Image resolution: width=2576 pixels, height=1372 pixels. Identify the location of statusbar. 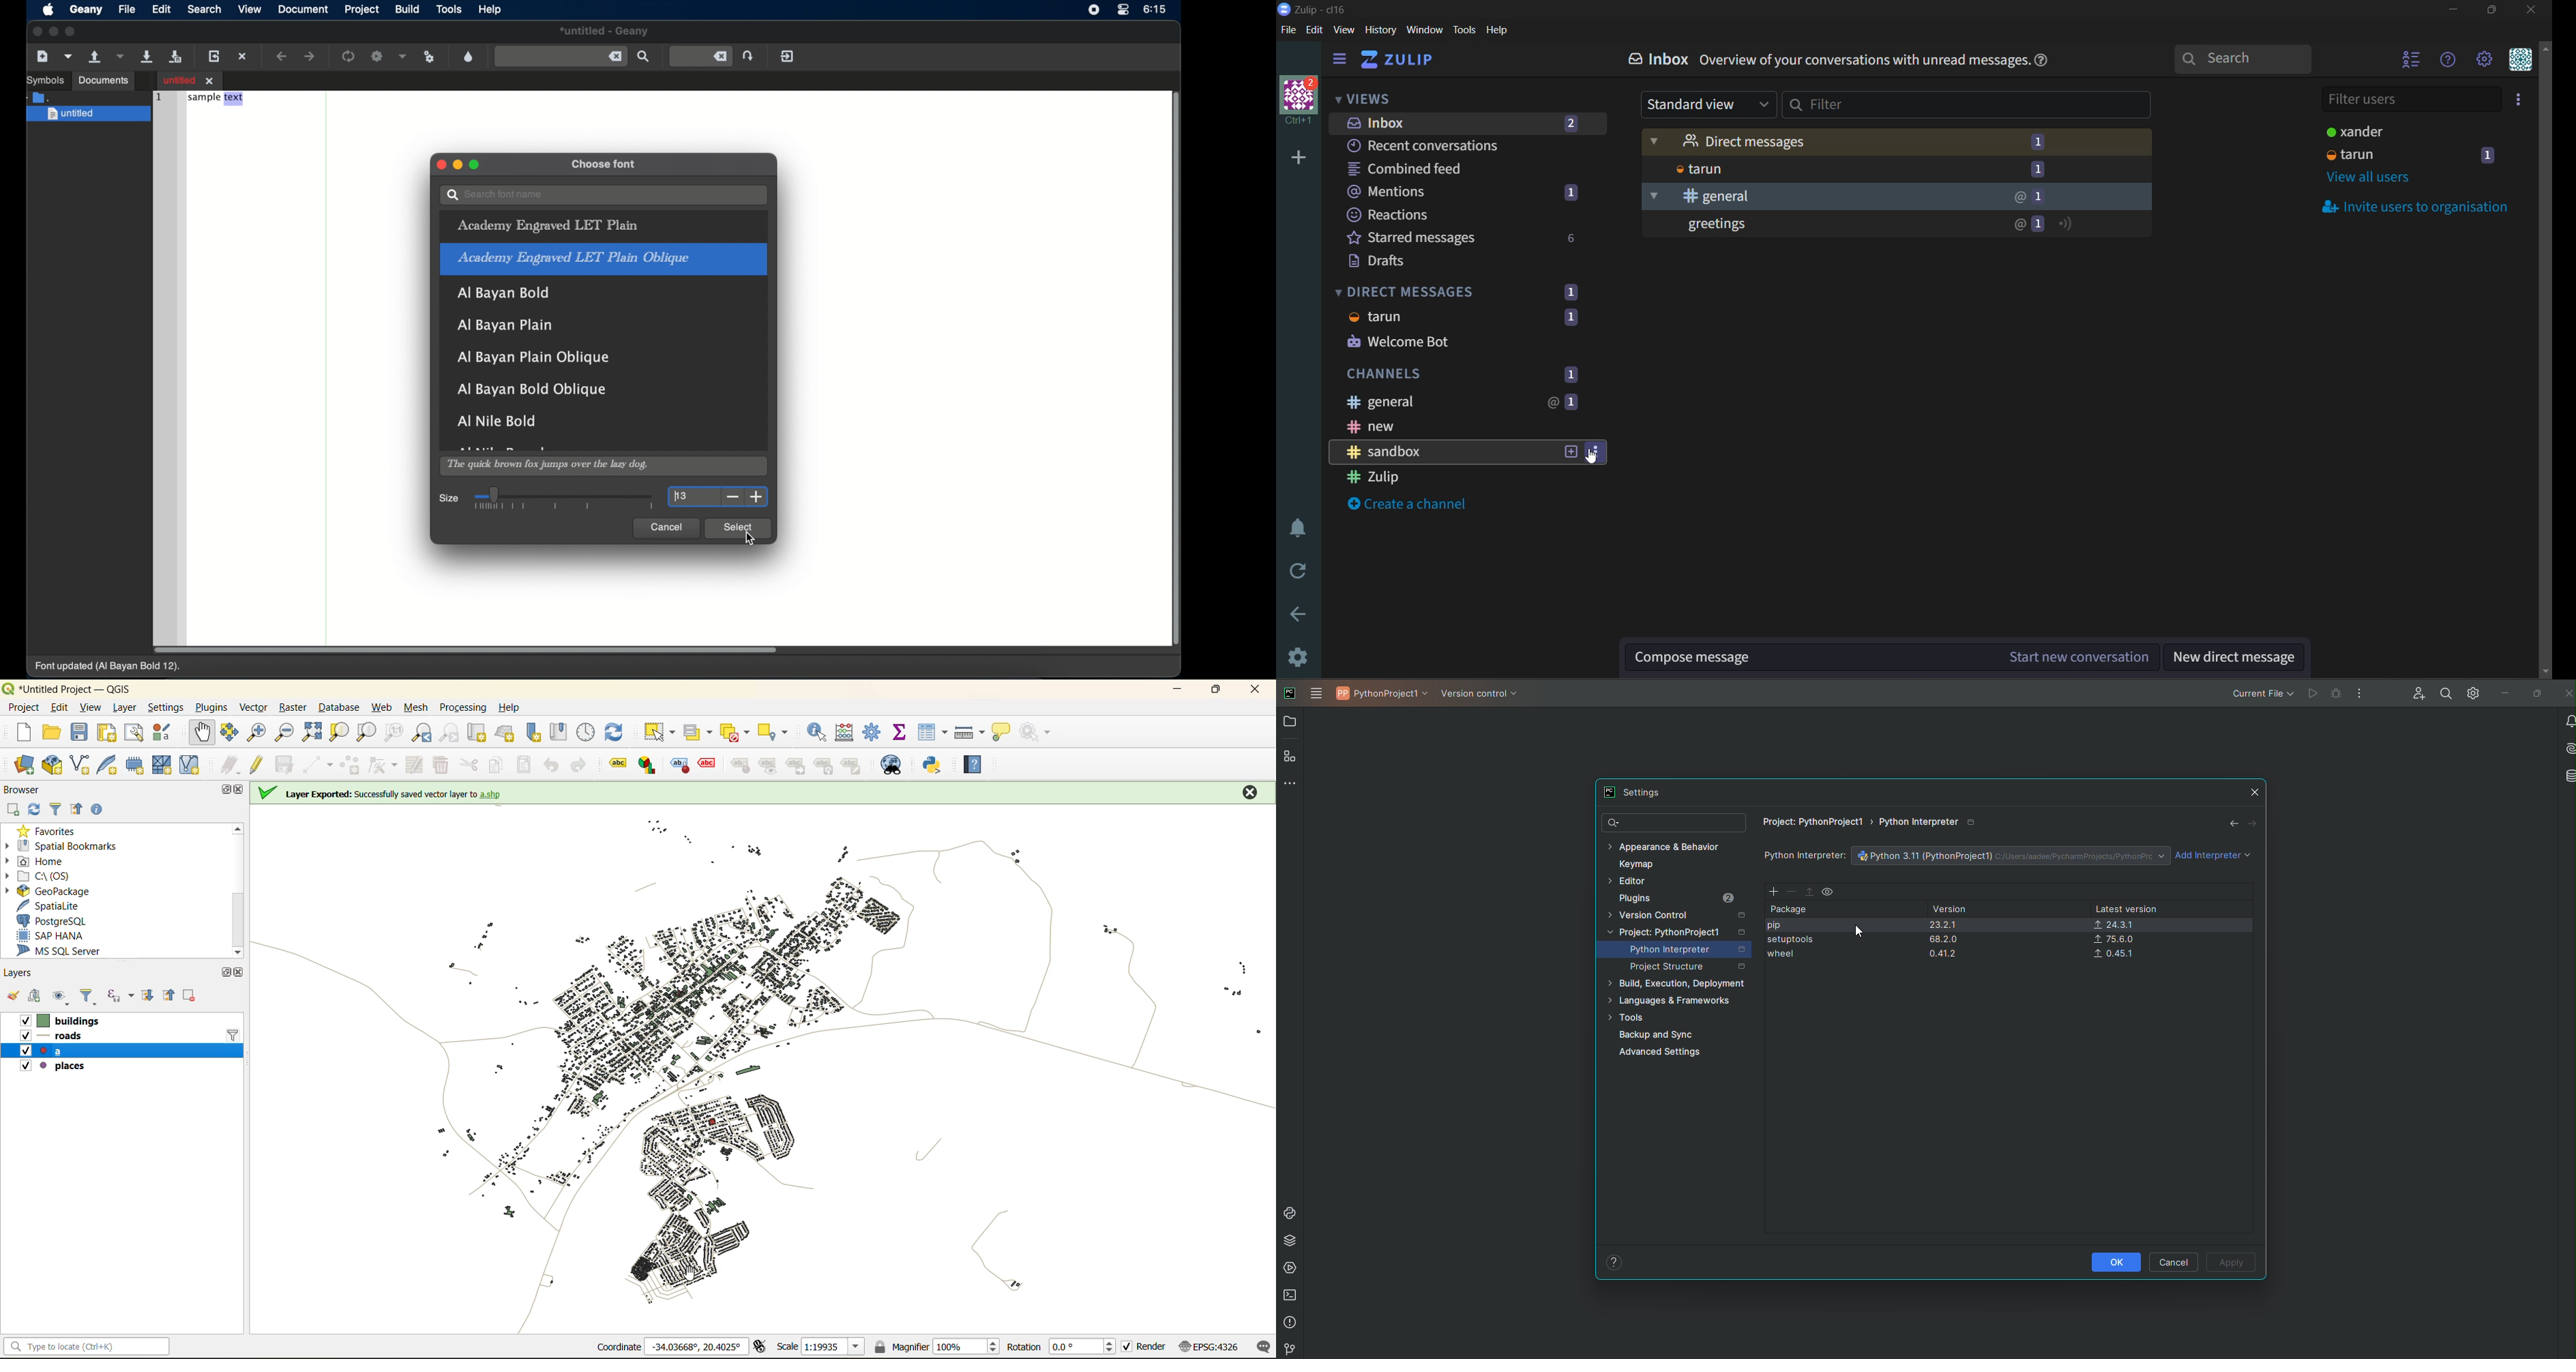
(90, 1346).